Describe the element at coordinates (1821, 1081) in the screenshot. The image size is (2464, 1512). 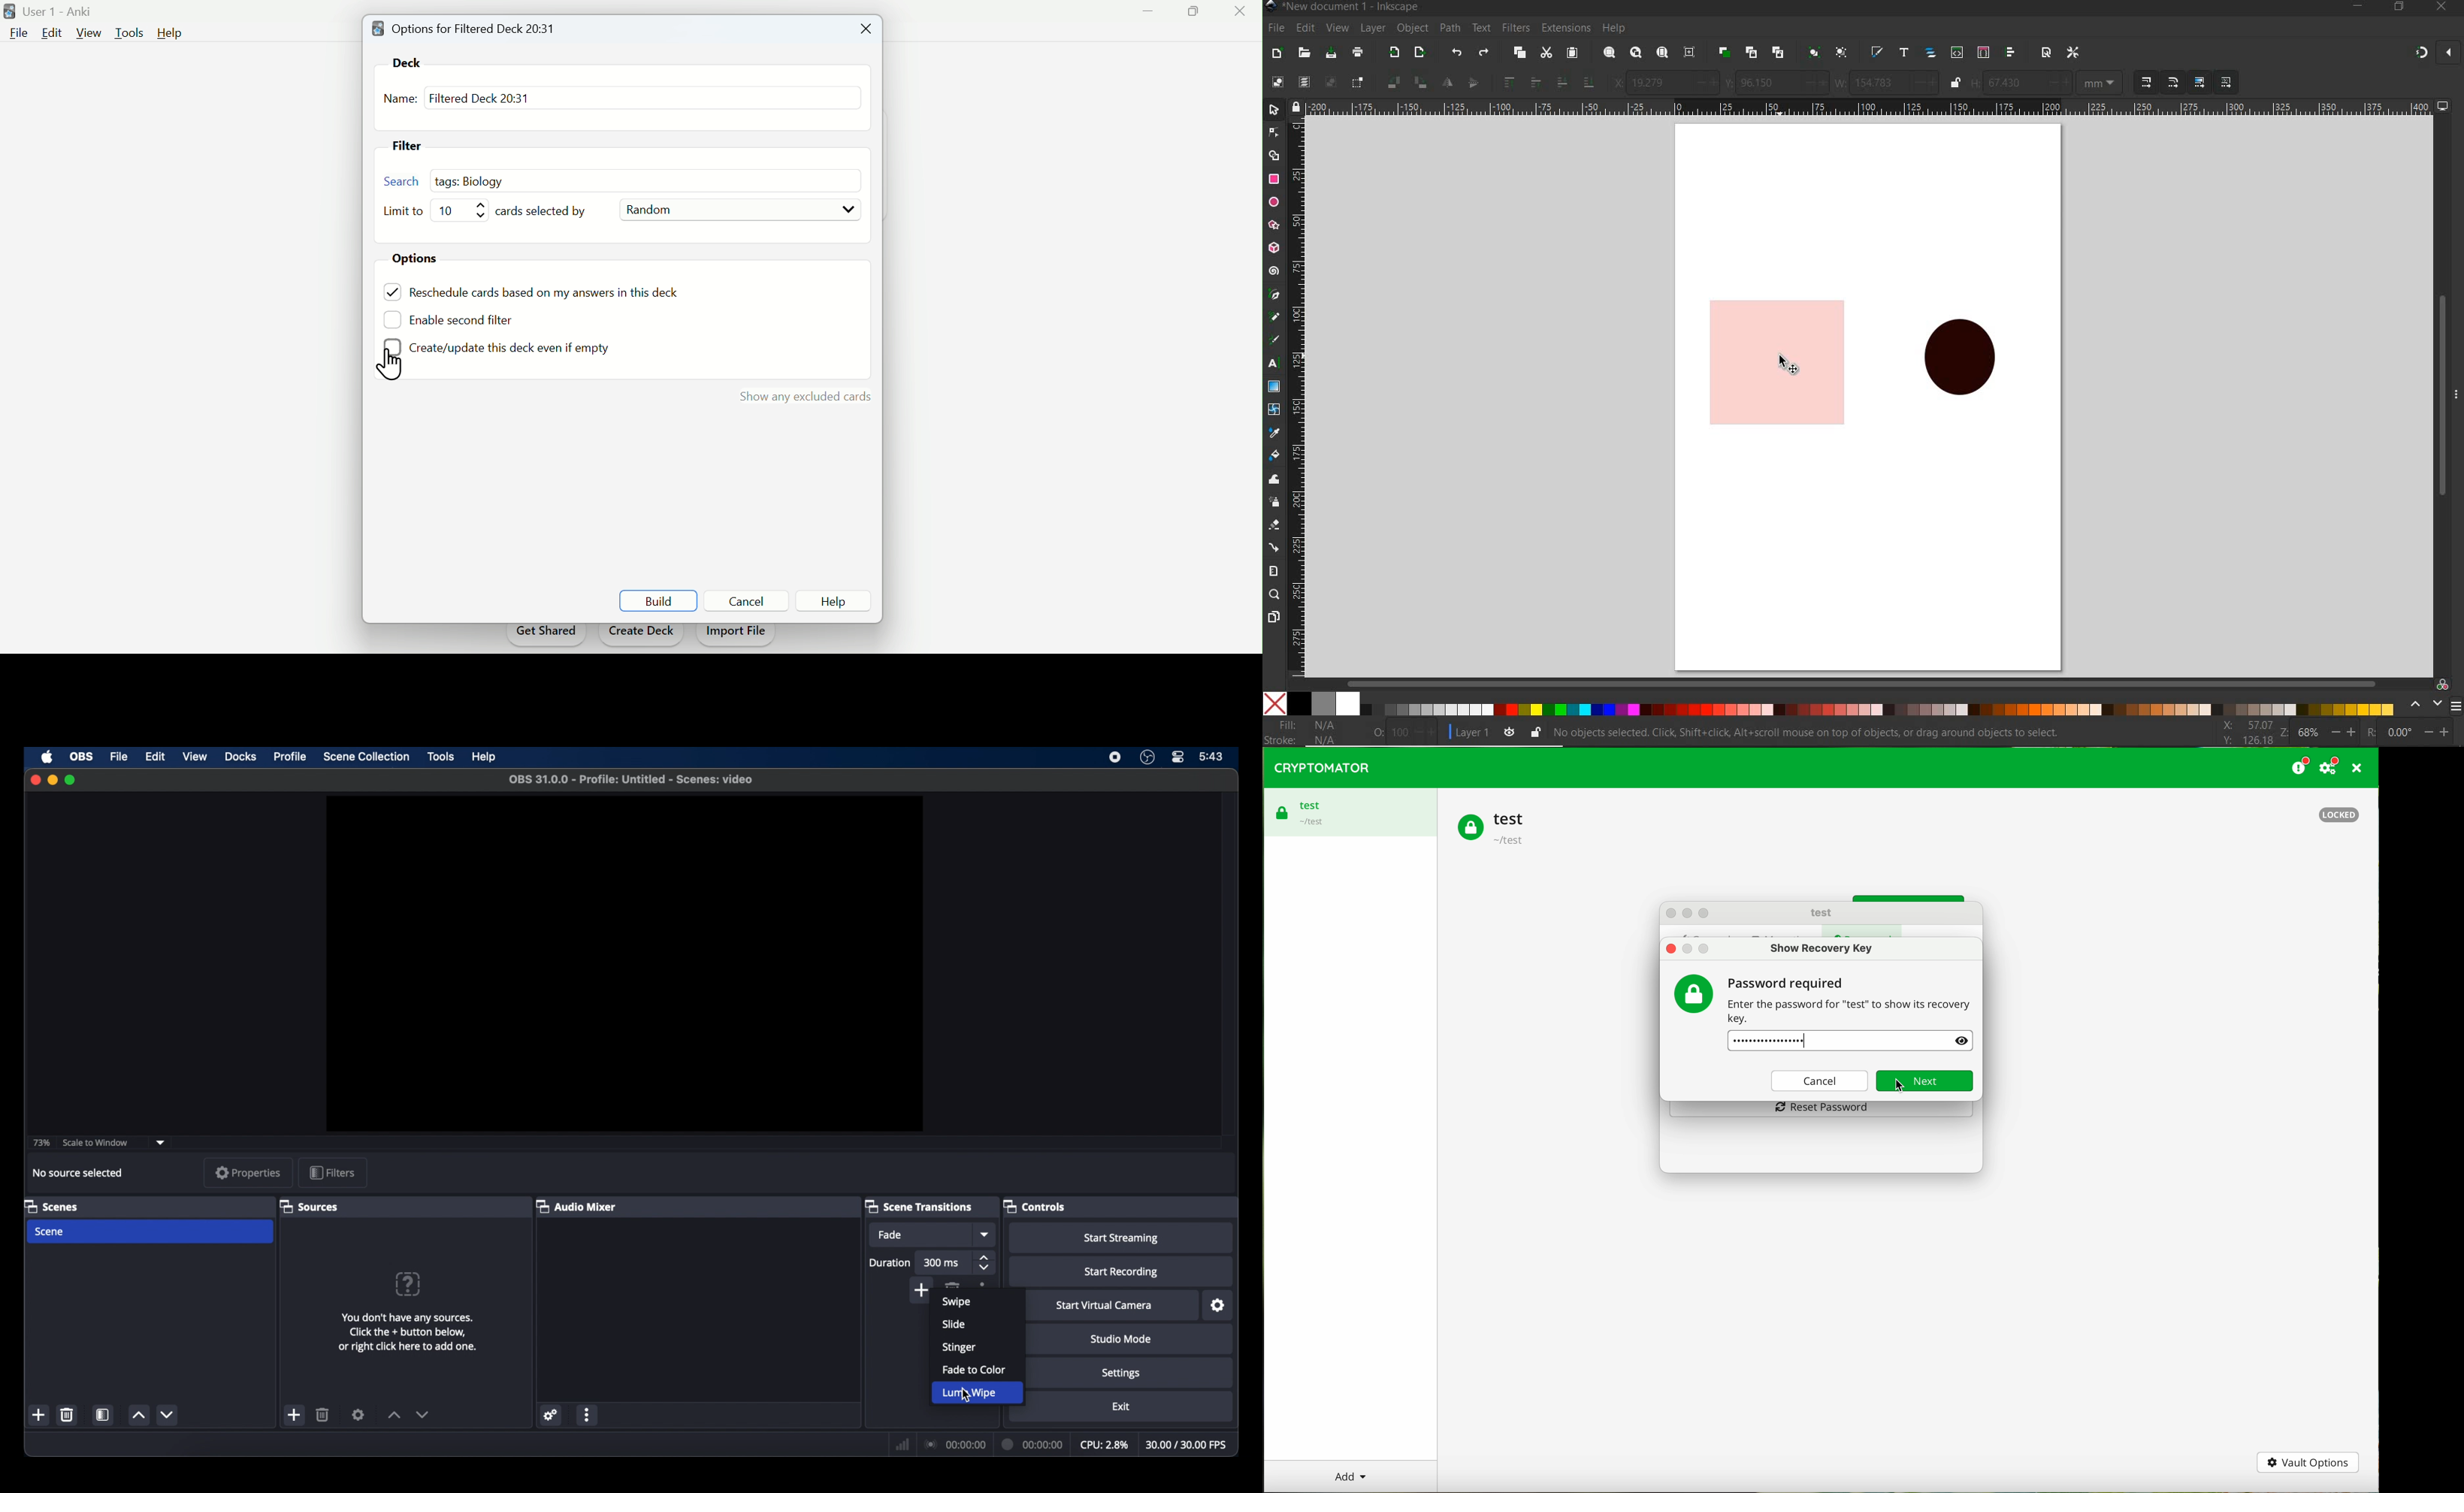
I see `cancel ` at that location.